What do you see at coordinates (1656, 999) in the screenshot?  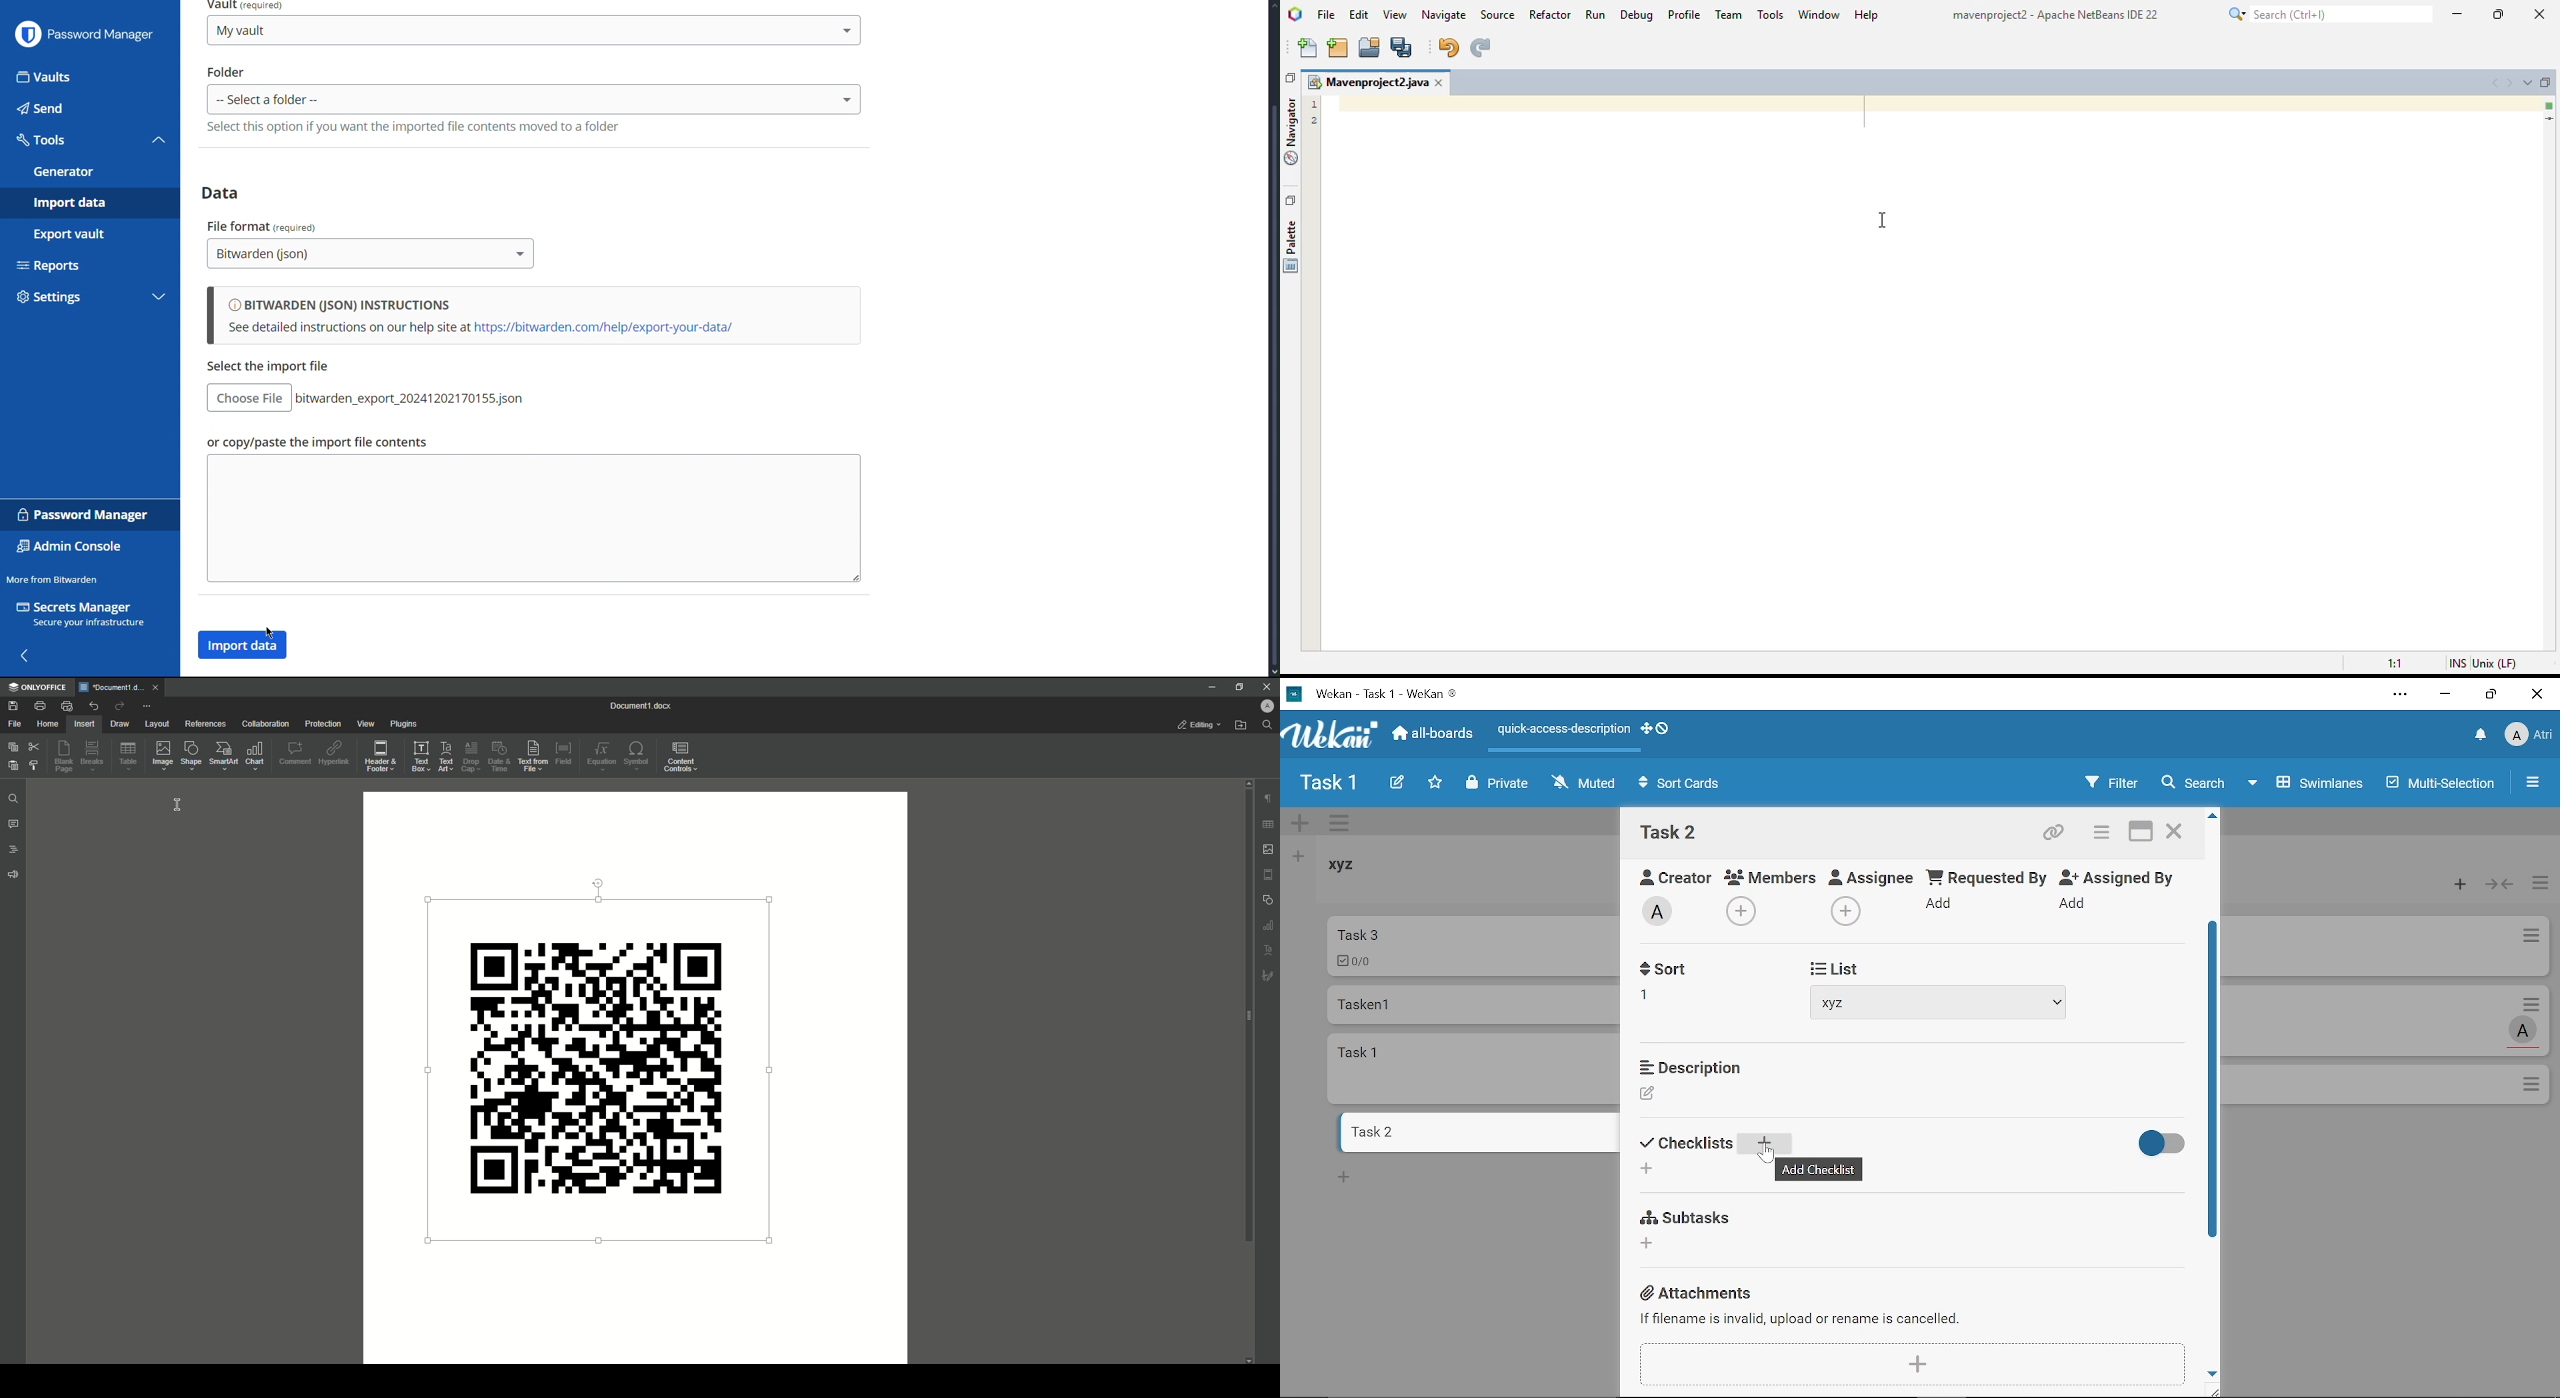 I see `Add recieved date` at bounding box center [1656, 999].